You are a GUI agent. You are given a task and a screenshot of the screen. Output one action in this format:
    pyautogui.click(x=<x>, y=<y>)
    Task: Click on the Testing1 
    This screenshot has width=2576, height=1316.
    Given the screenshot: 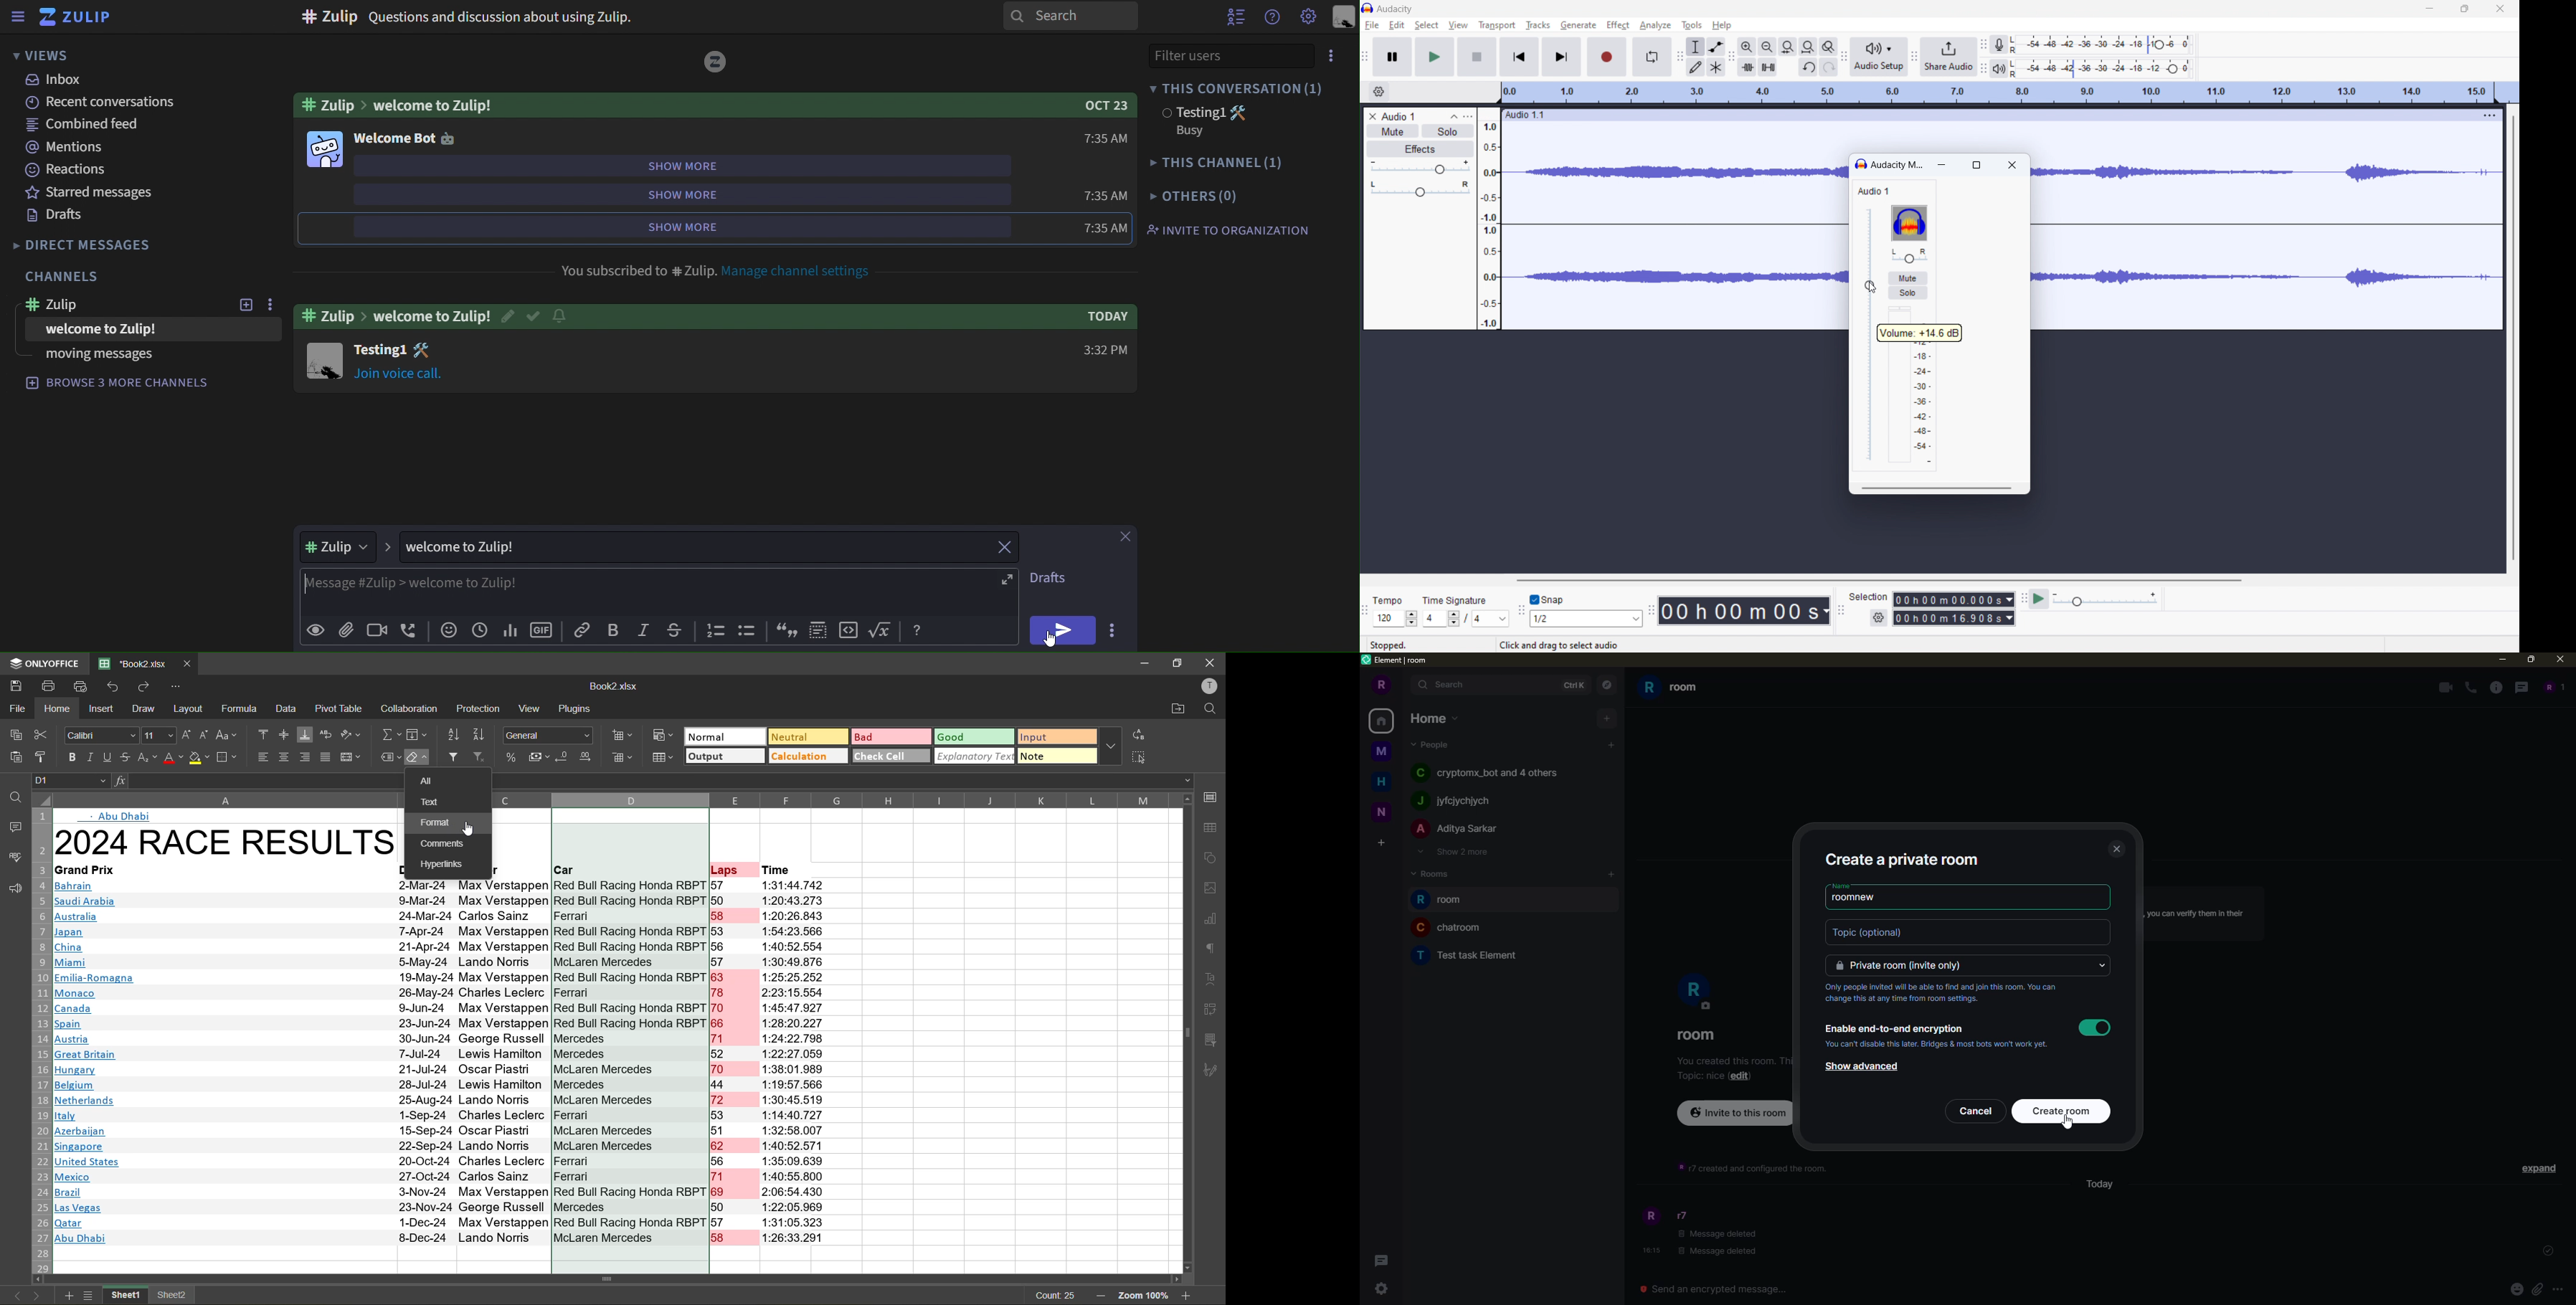 What is the action you would take?
    pyautogui.click(x=404, y=350)
    